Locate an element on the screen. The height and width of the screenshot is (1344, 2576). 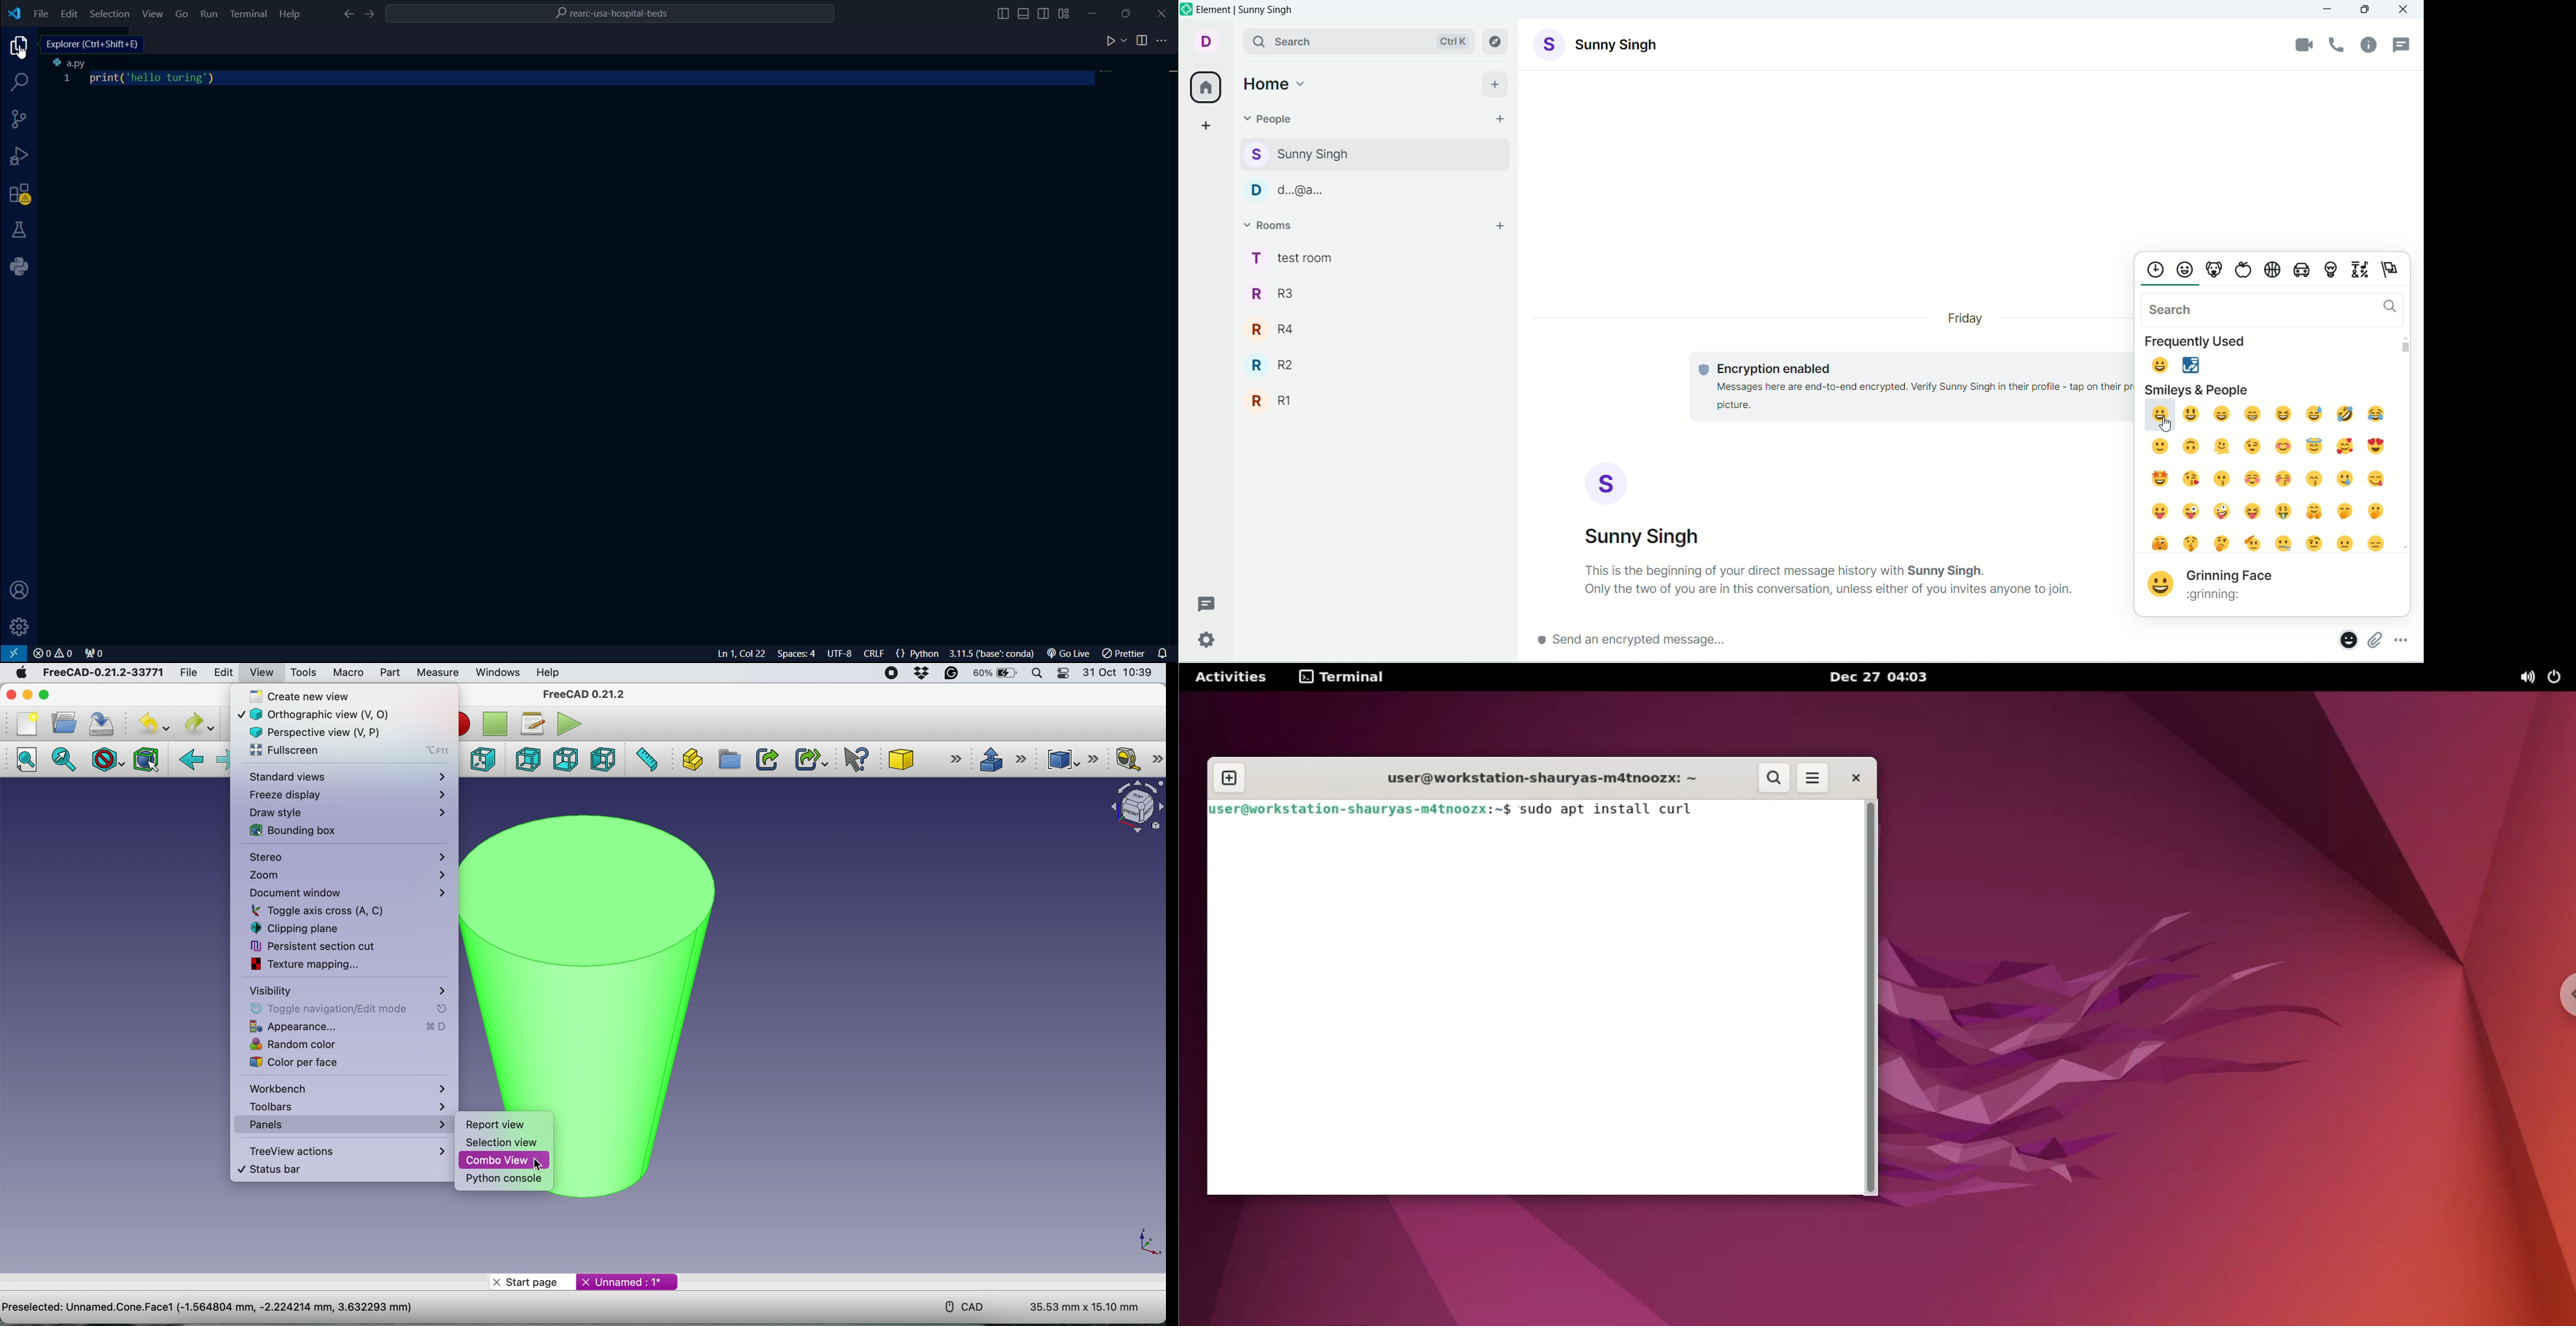
freecad 0.21.2 is located at coordinates (582, 694).